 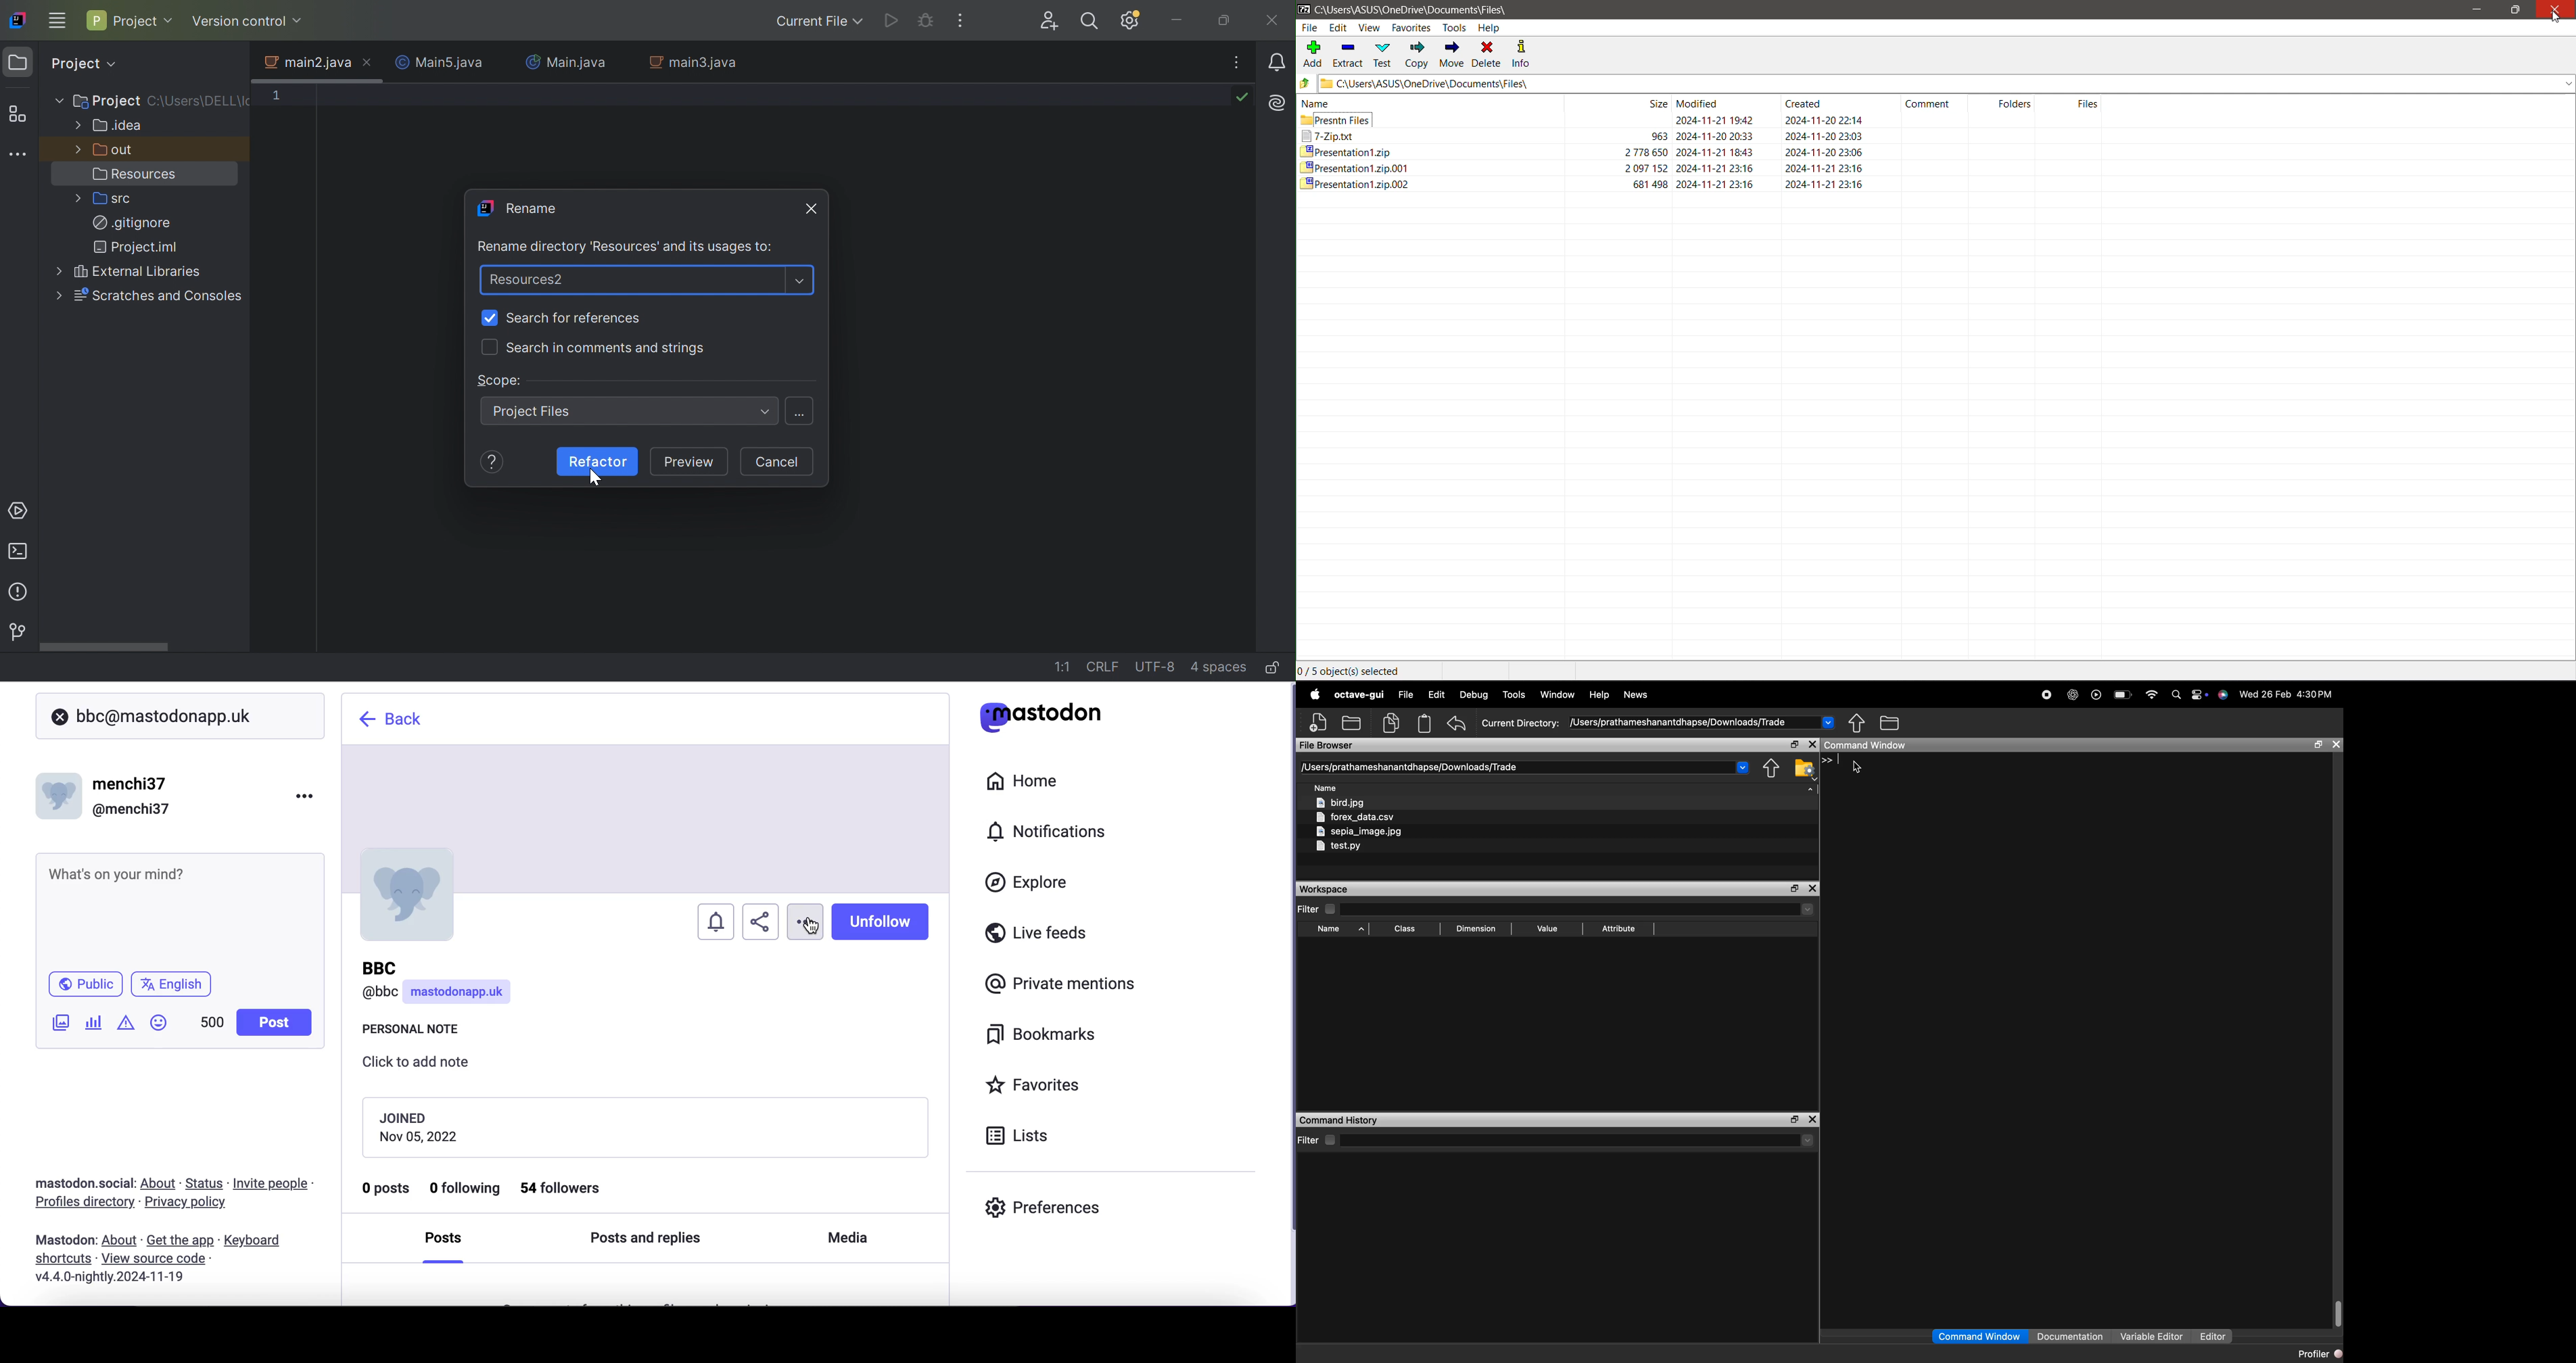 I want to click on profiles directory, so click(x=79, y=1204).